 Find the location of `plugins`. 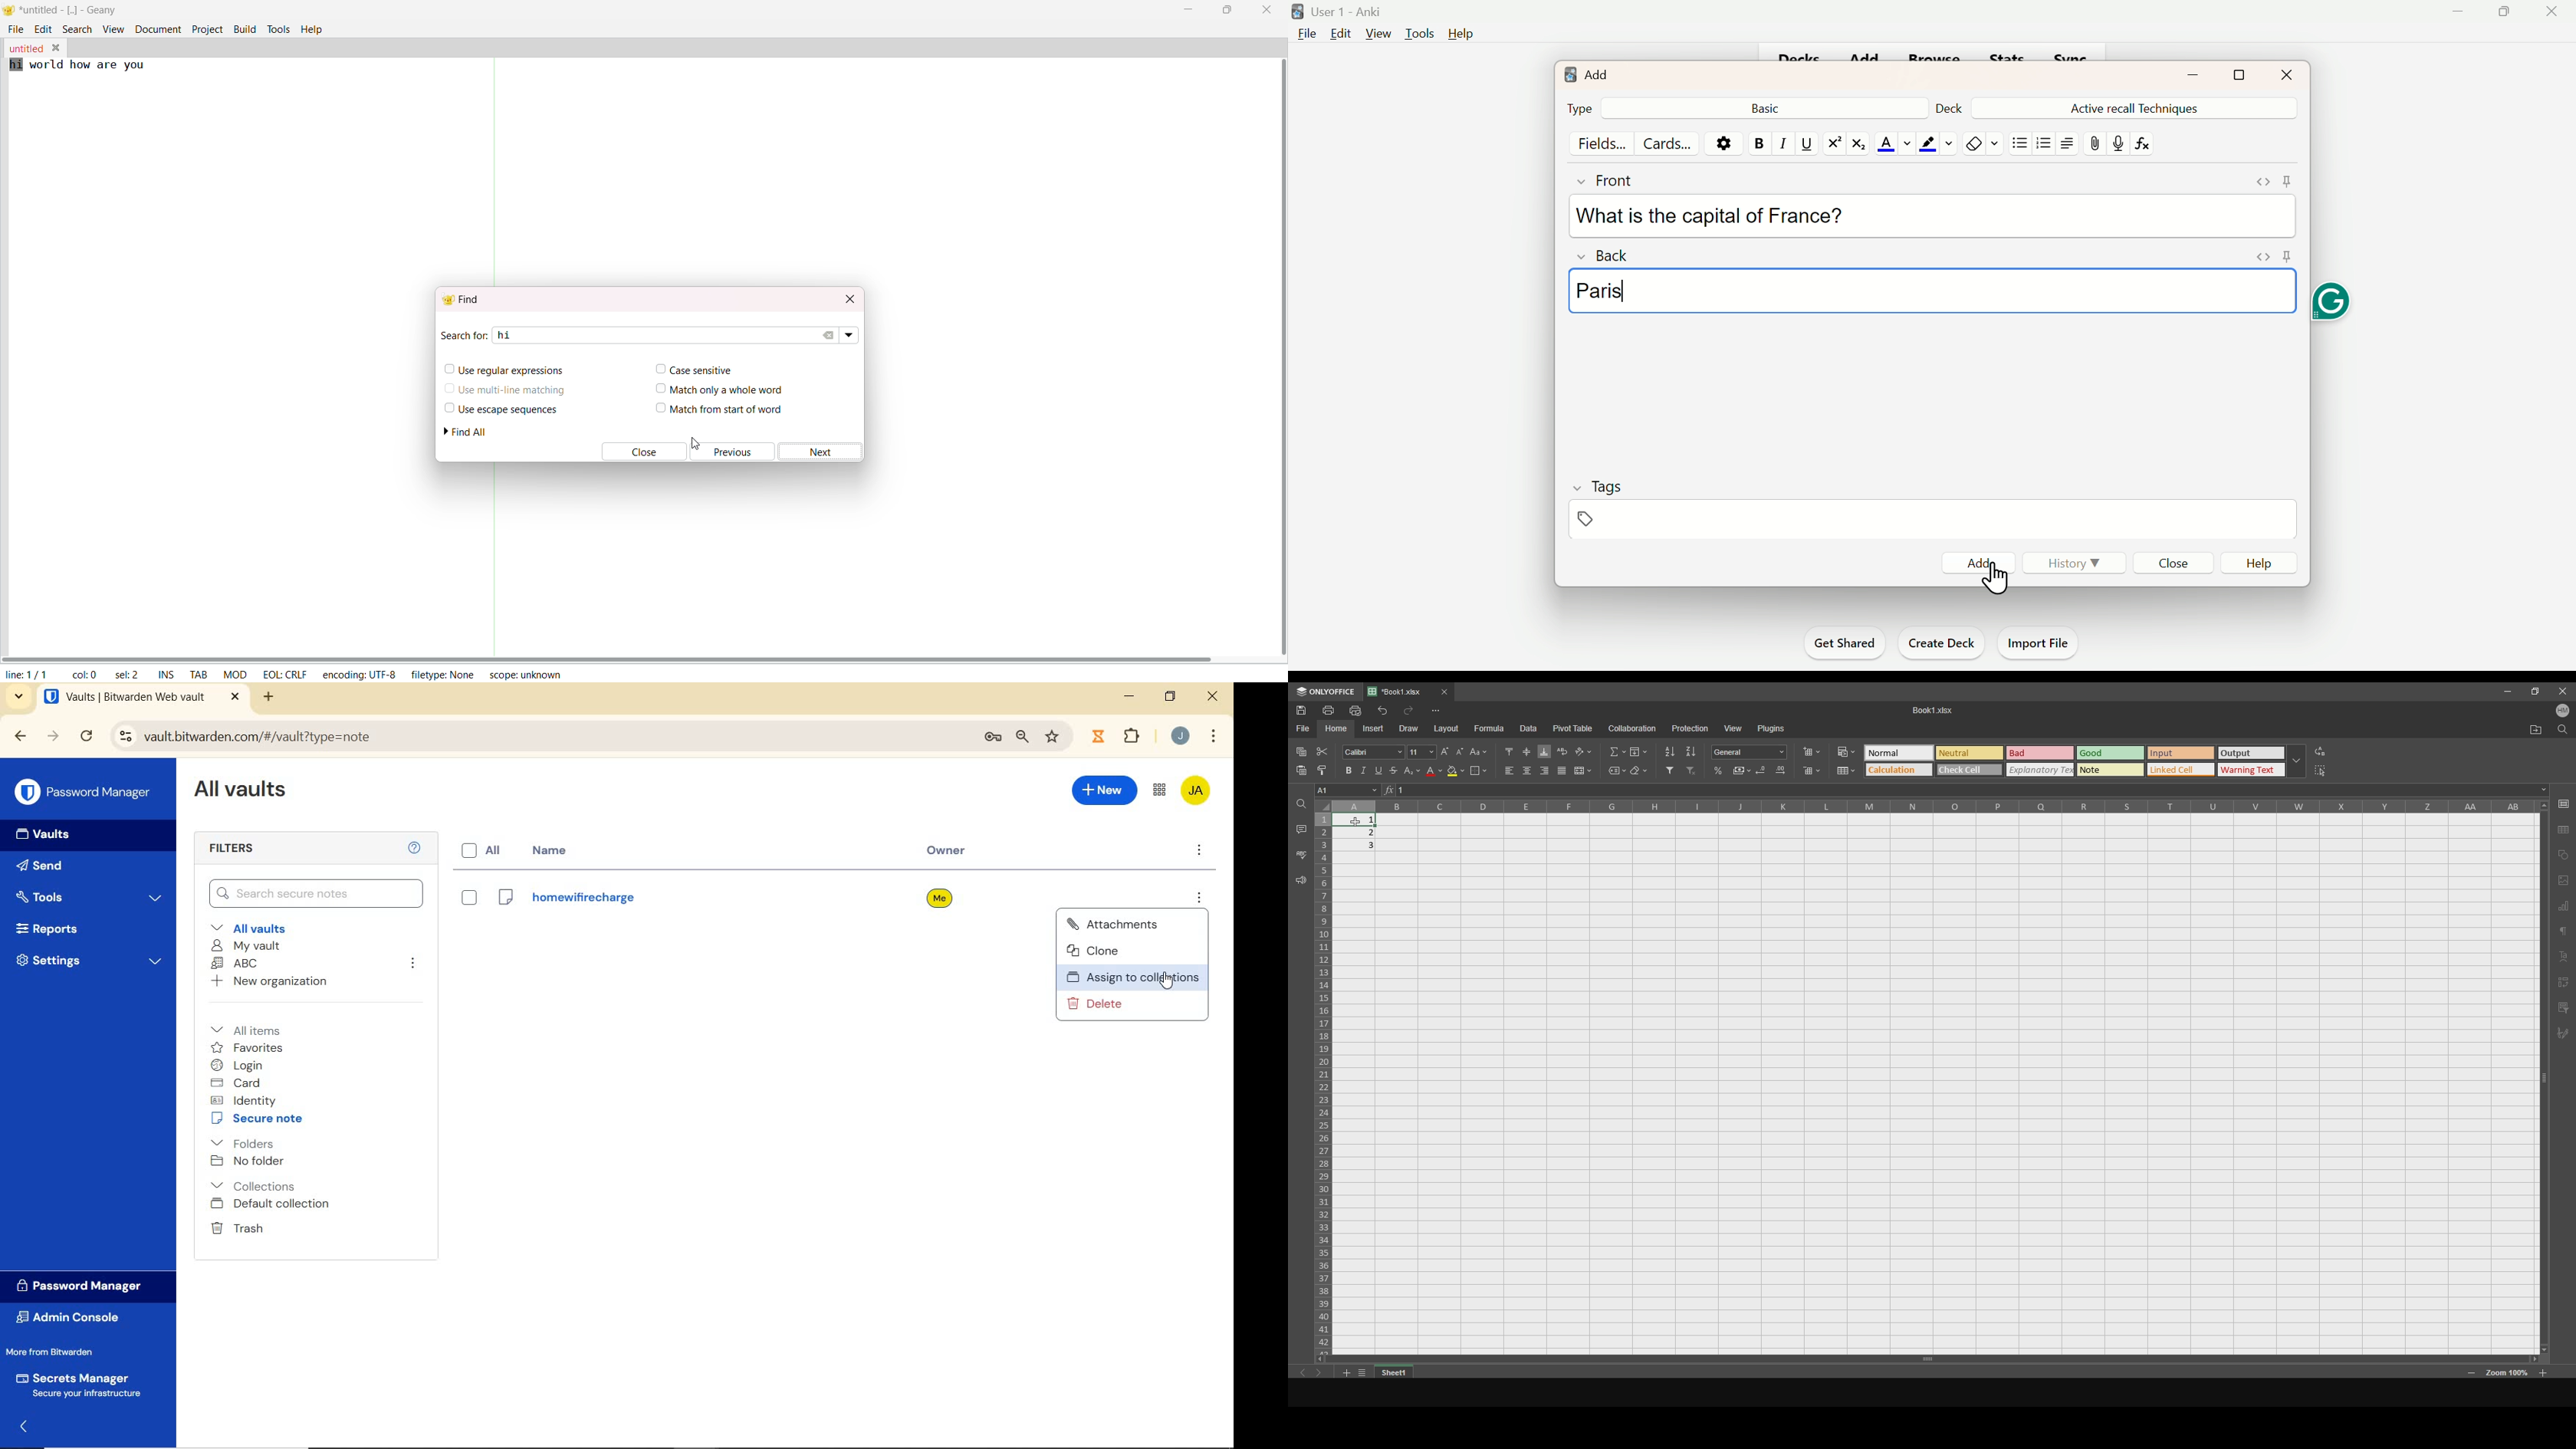

plugins is located at coordinates (1778, 729).